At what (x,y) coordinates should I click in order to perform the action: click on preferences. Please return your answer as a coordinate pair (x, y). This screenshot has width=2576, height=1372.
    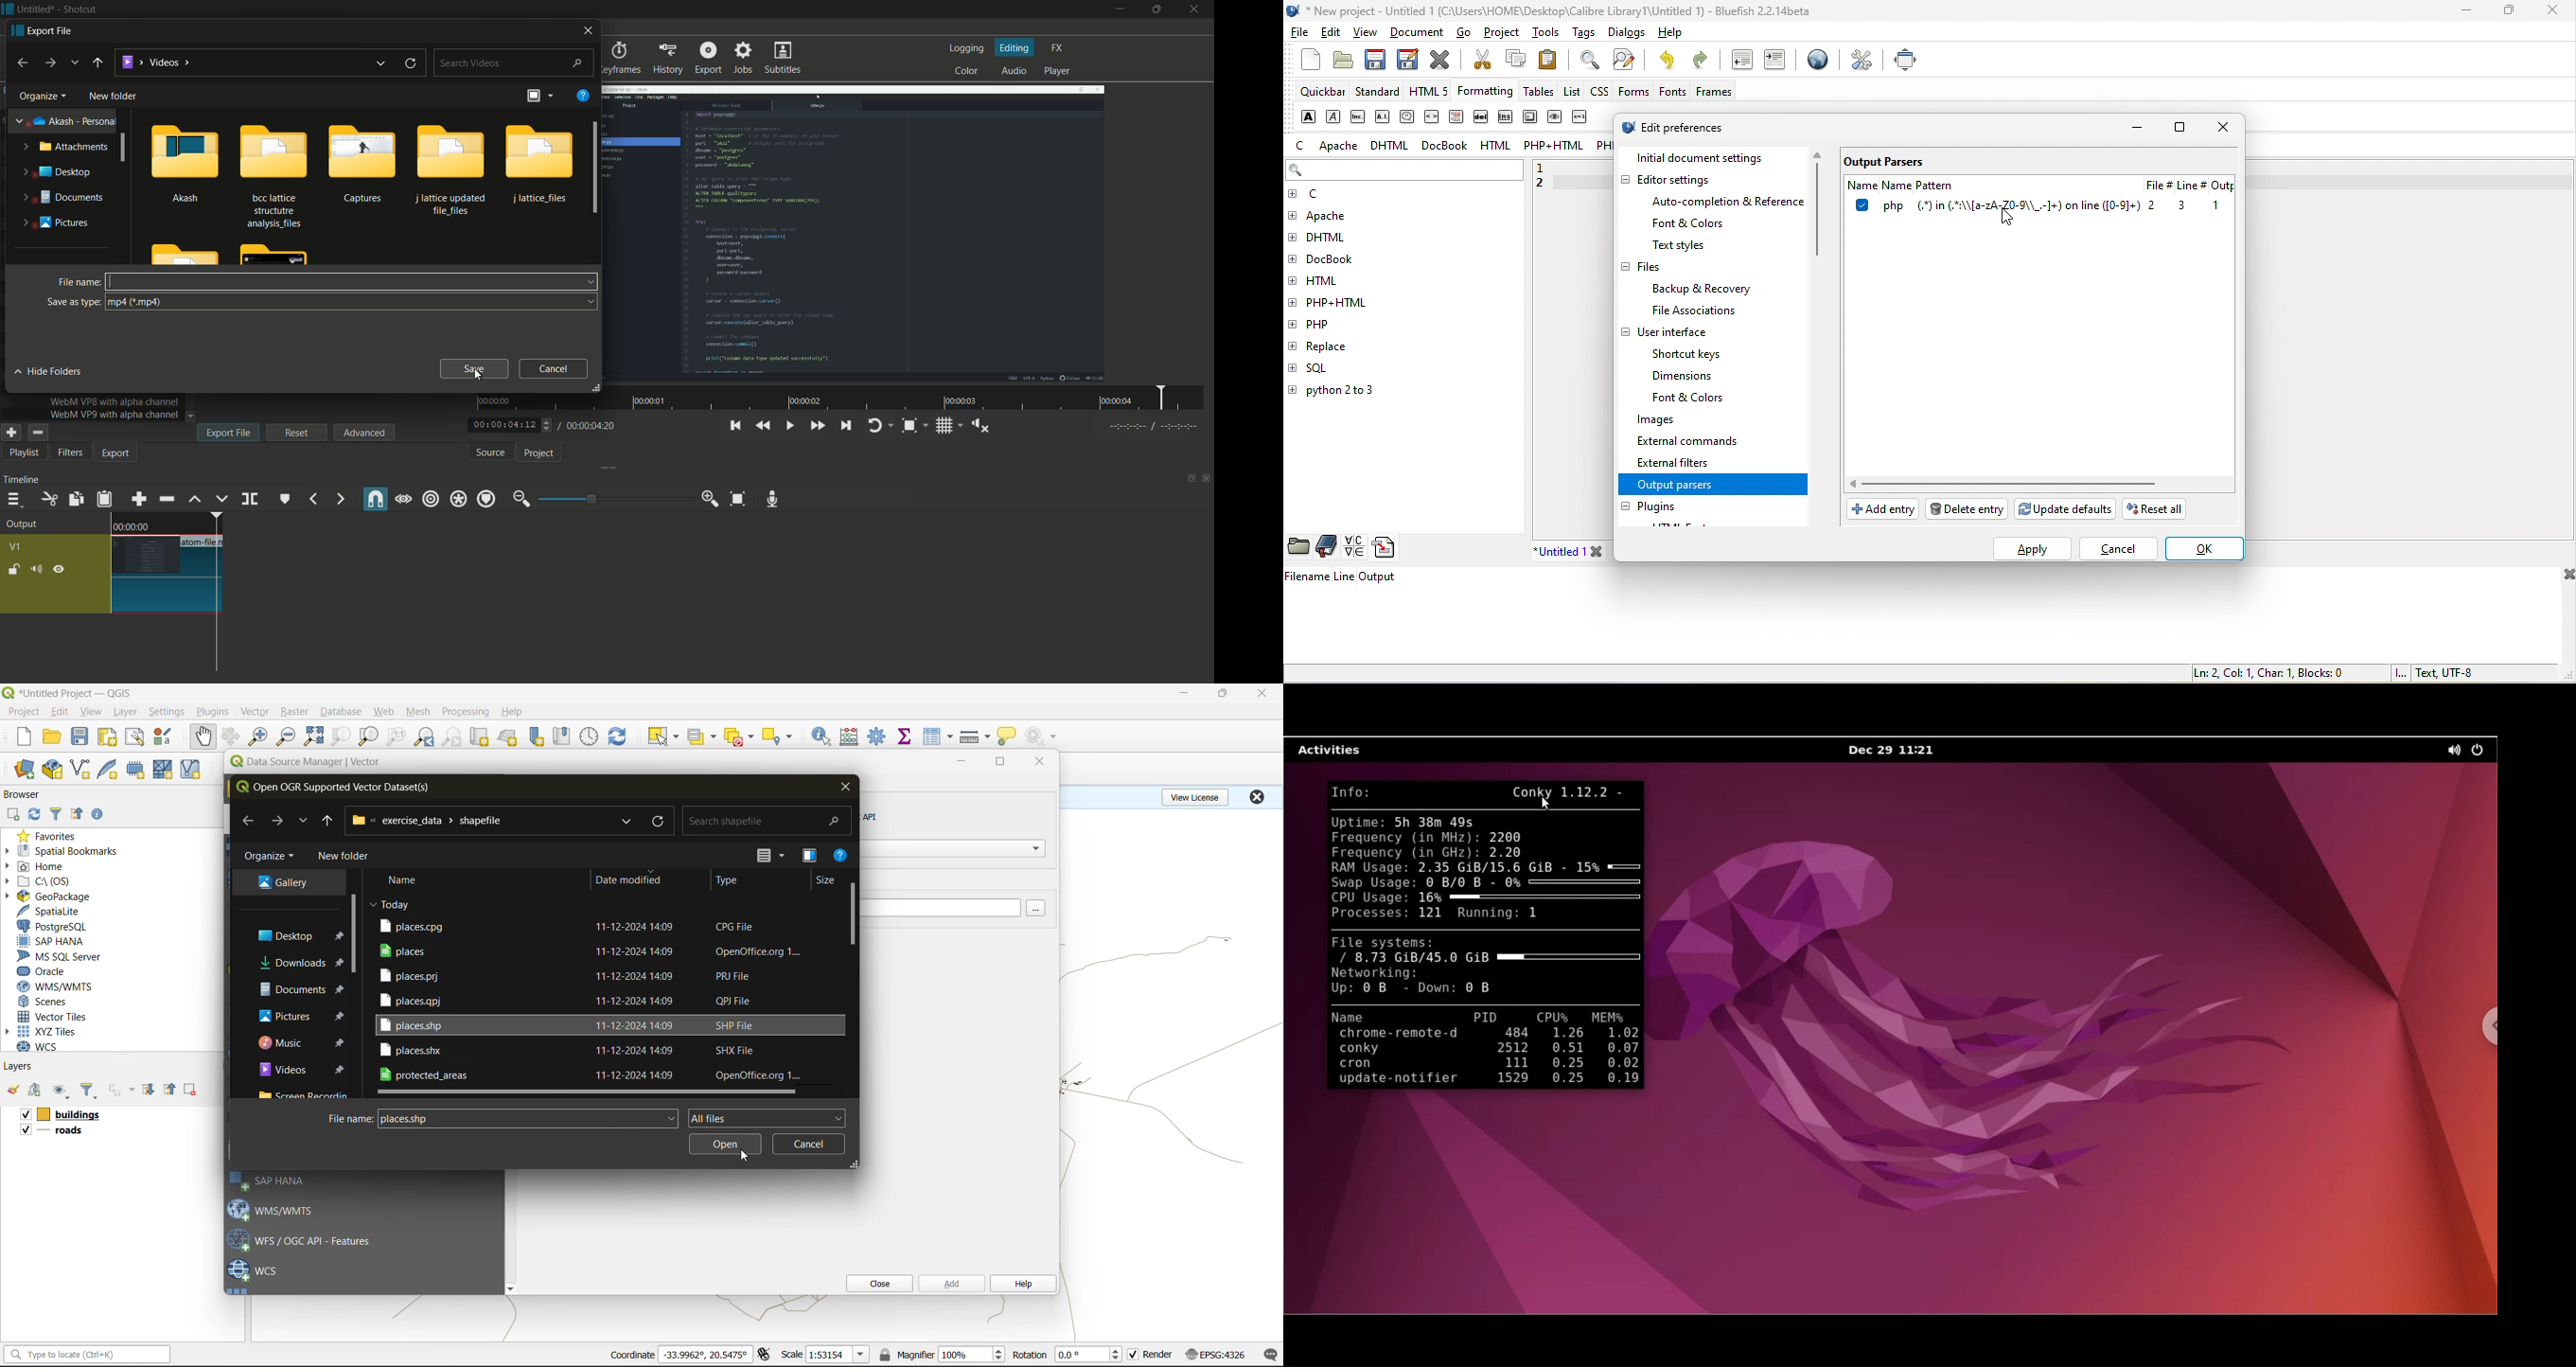
    Looking at the image, I should click on (1859, 60).